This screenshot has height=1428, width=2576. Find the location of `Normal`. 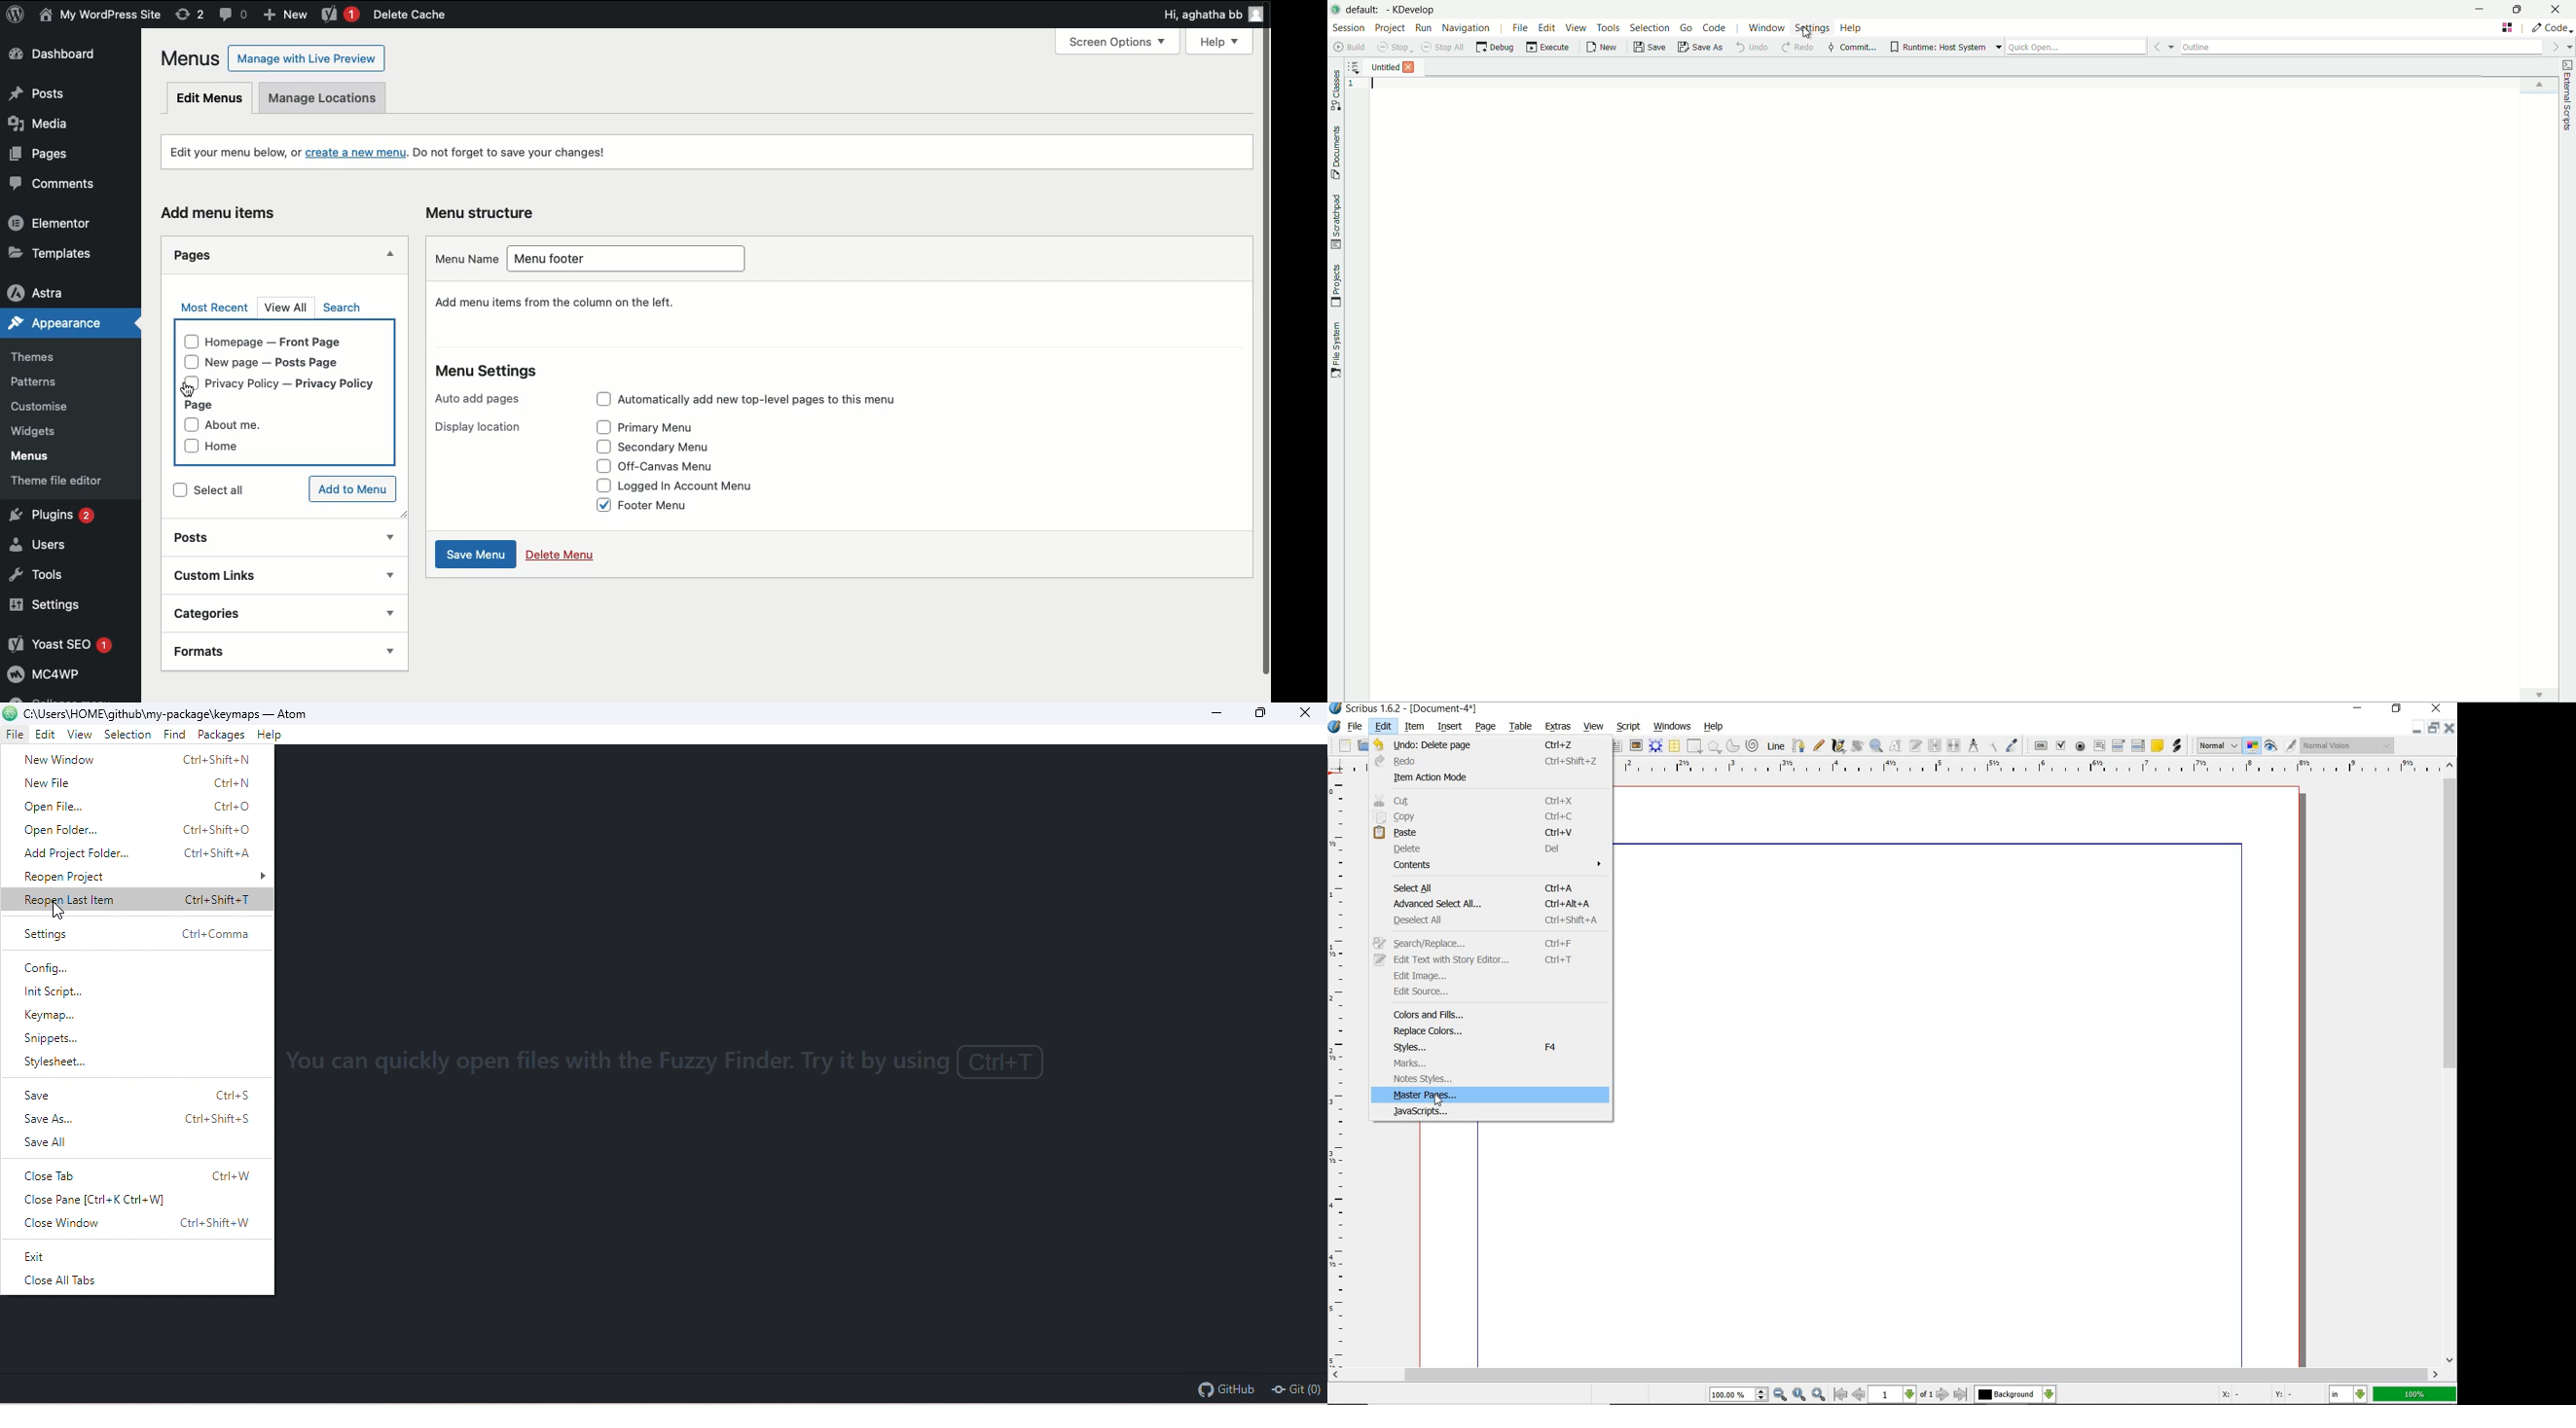

Normal is located at coordinates (2218, 746).